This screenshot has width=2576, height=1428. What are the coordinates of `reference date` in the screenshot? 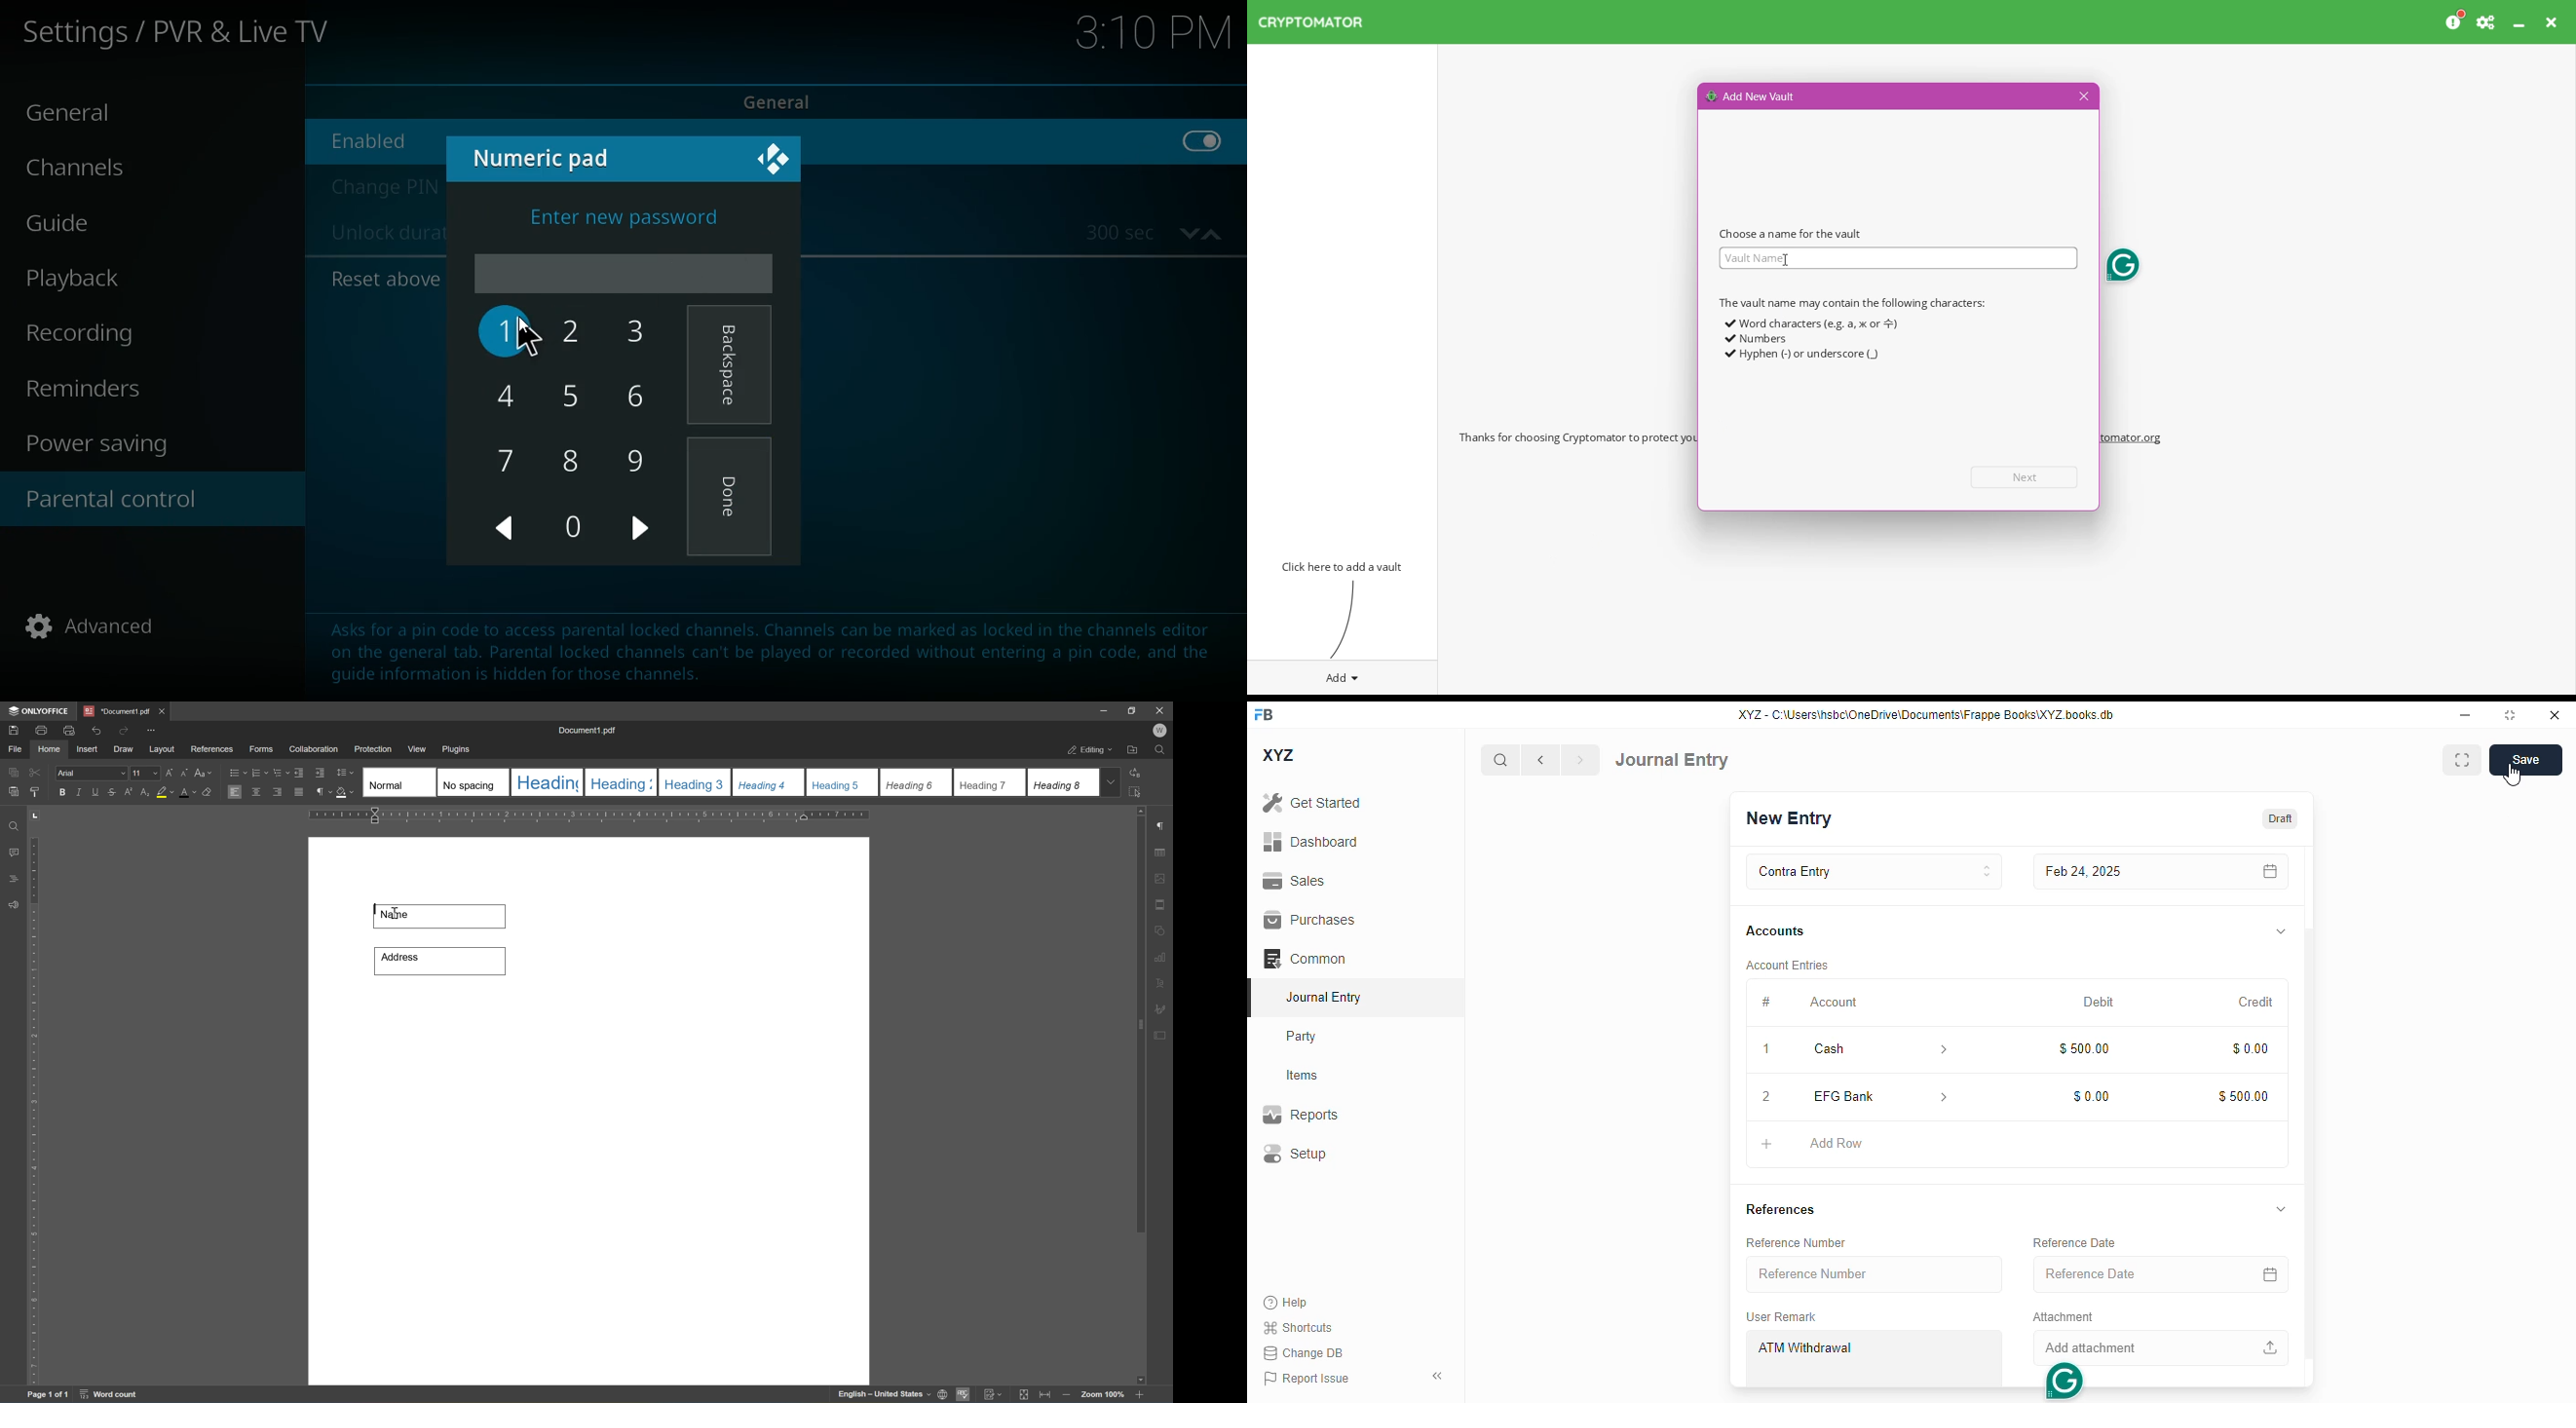 It's located at (2121, 1272).